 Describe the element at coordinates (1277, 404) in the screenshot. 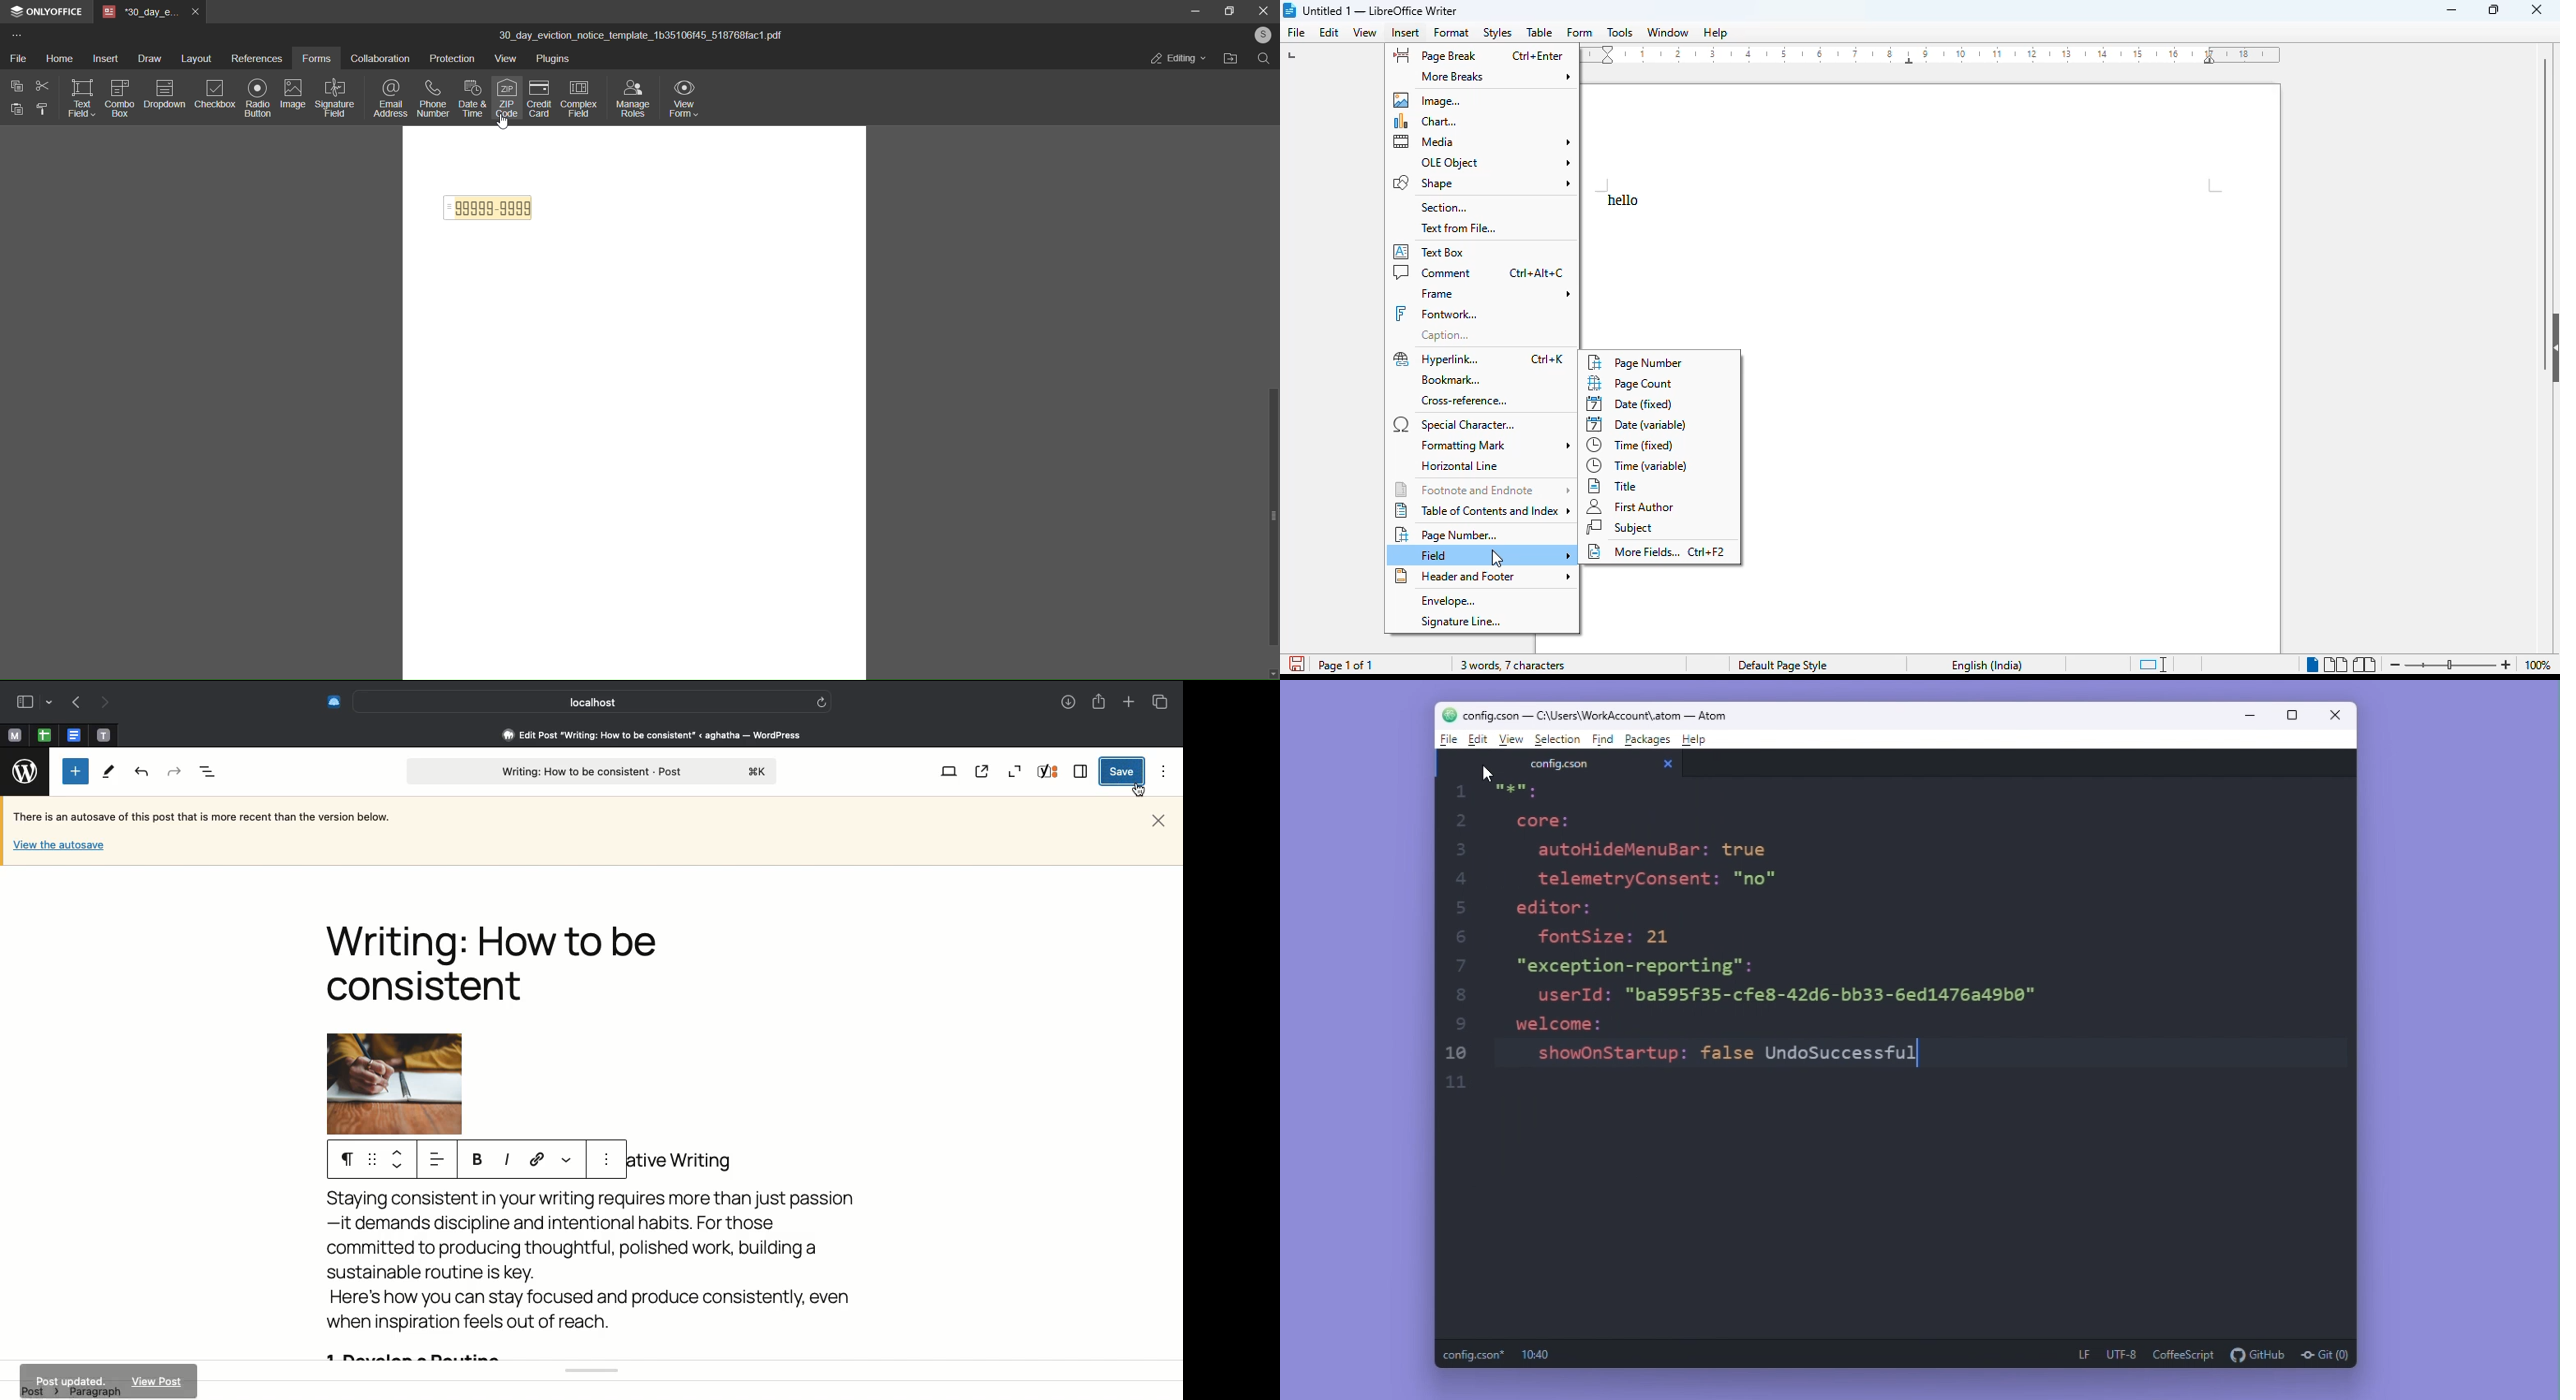

I see `scroll bar` at that location.